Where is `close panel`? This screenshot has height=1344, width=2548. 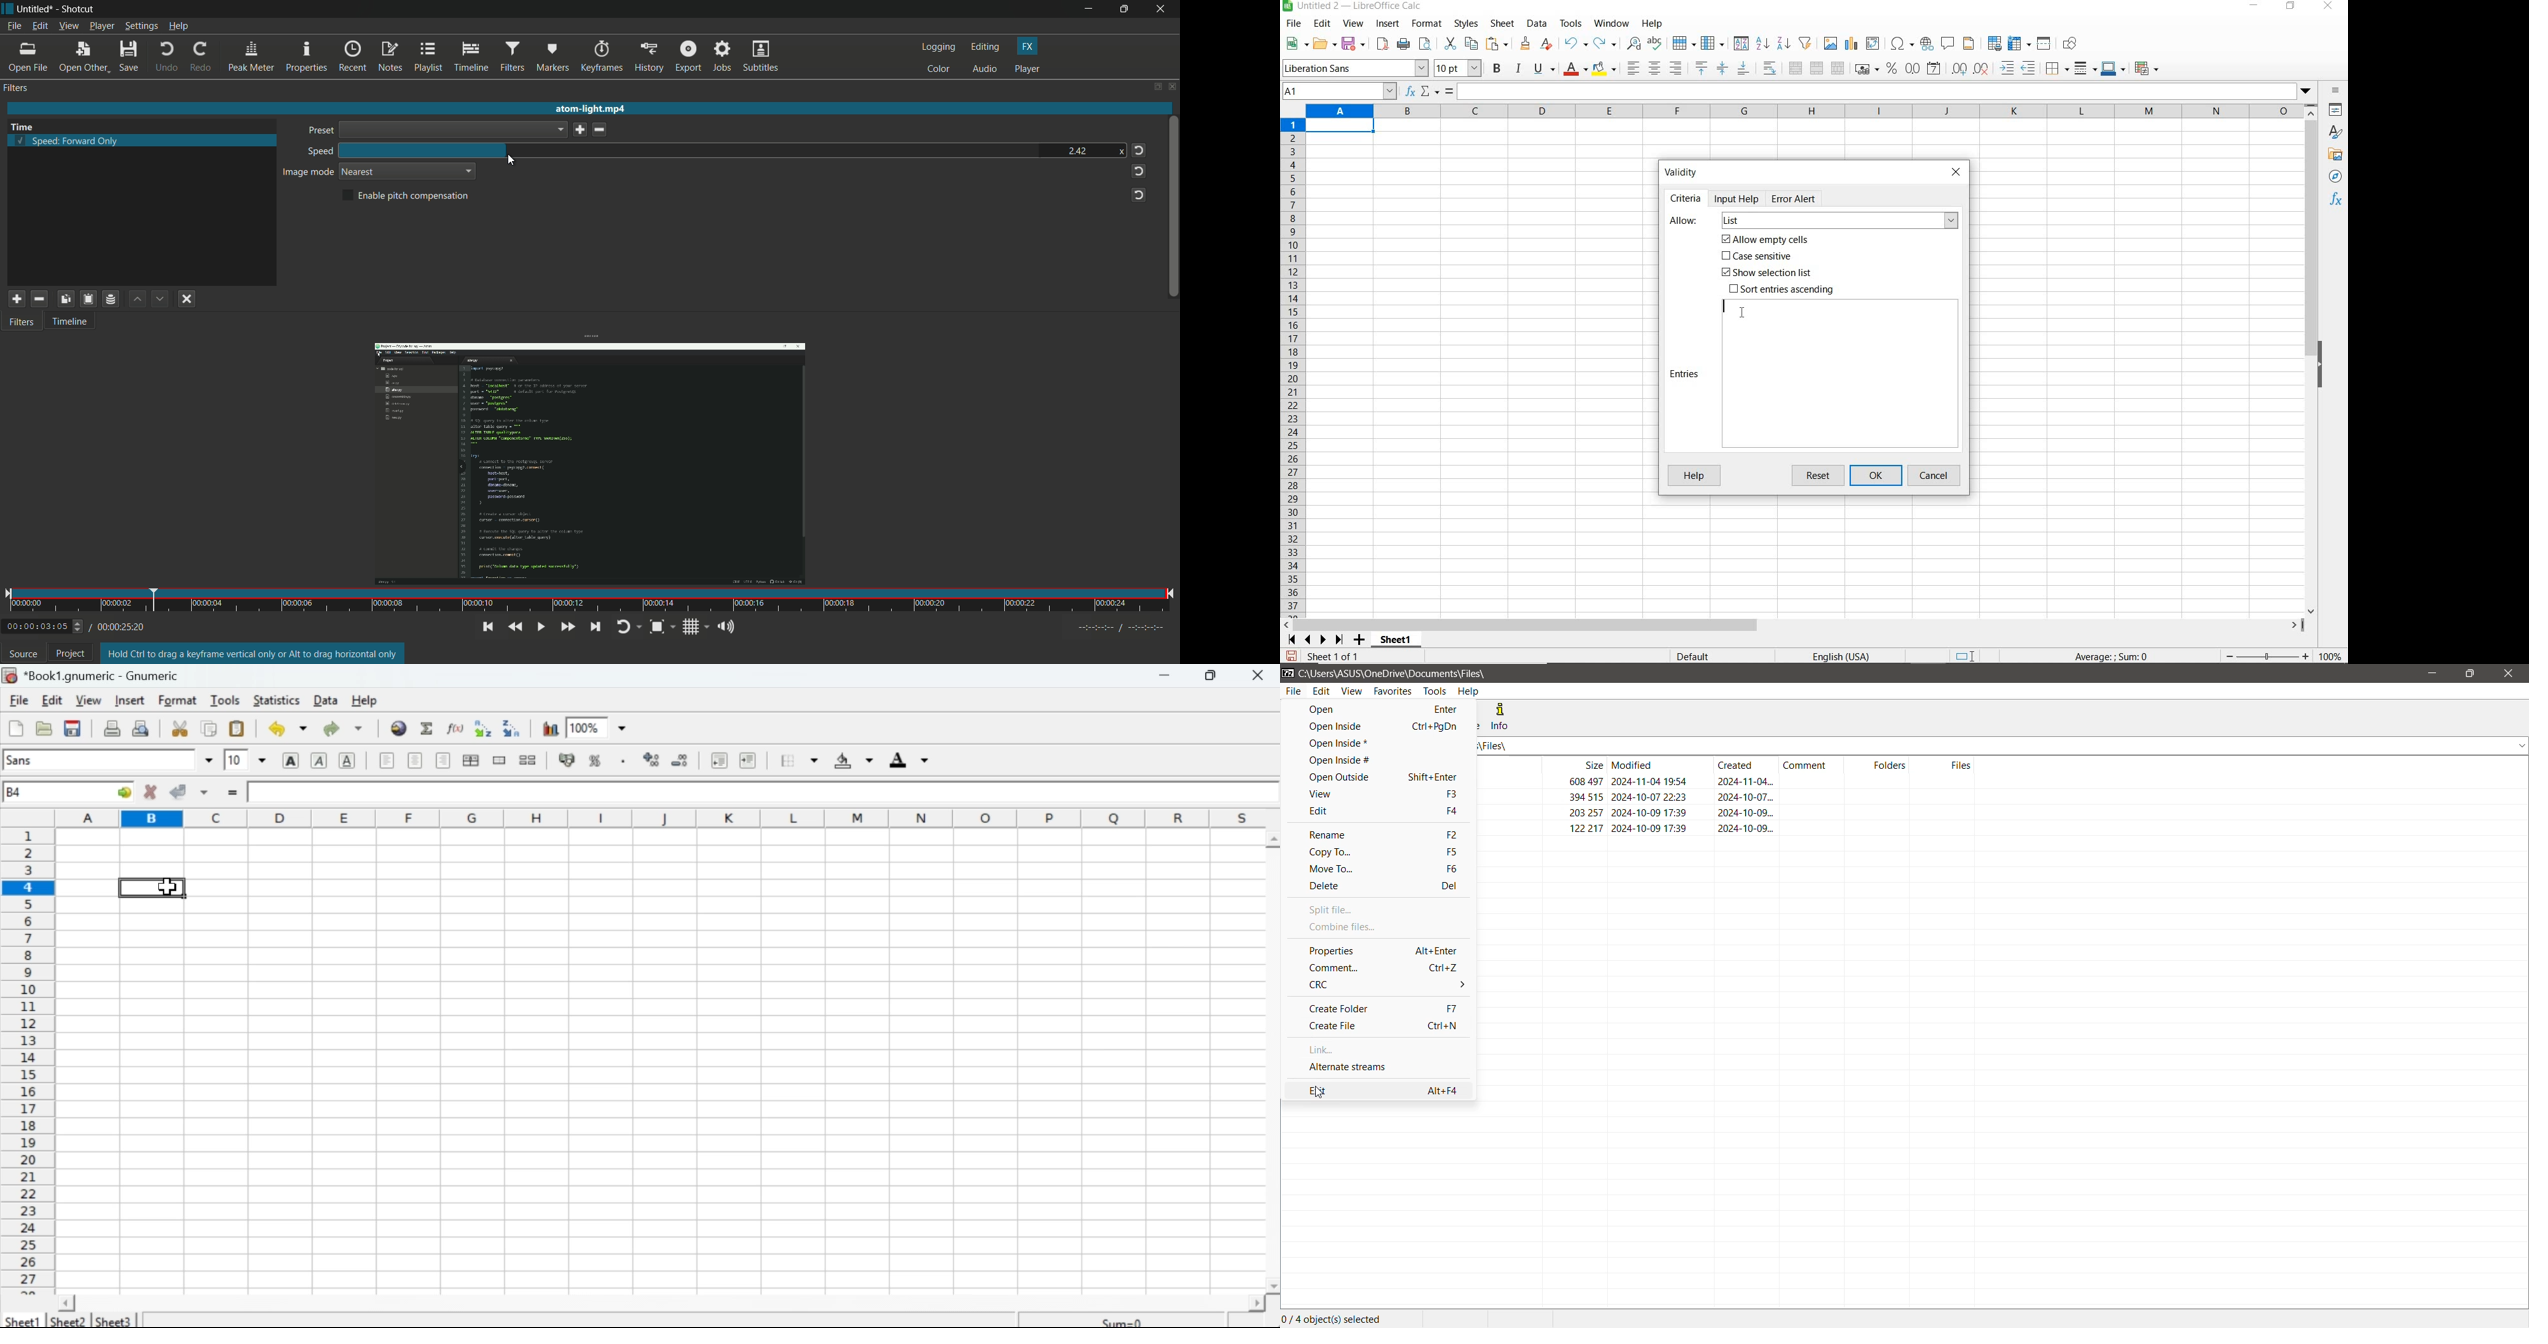 close panel is located at coordinates (1173, 86).